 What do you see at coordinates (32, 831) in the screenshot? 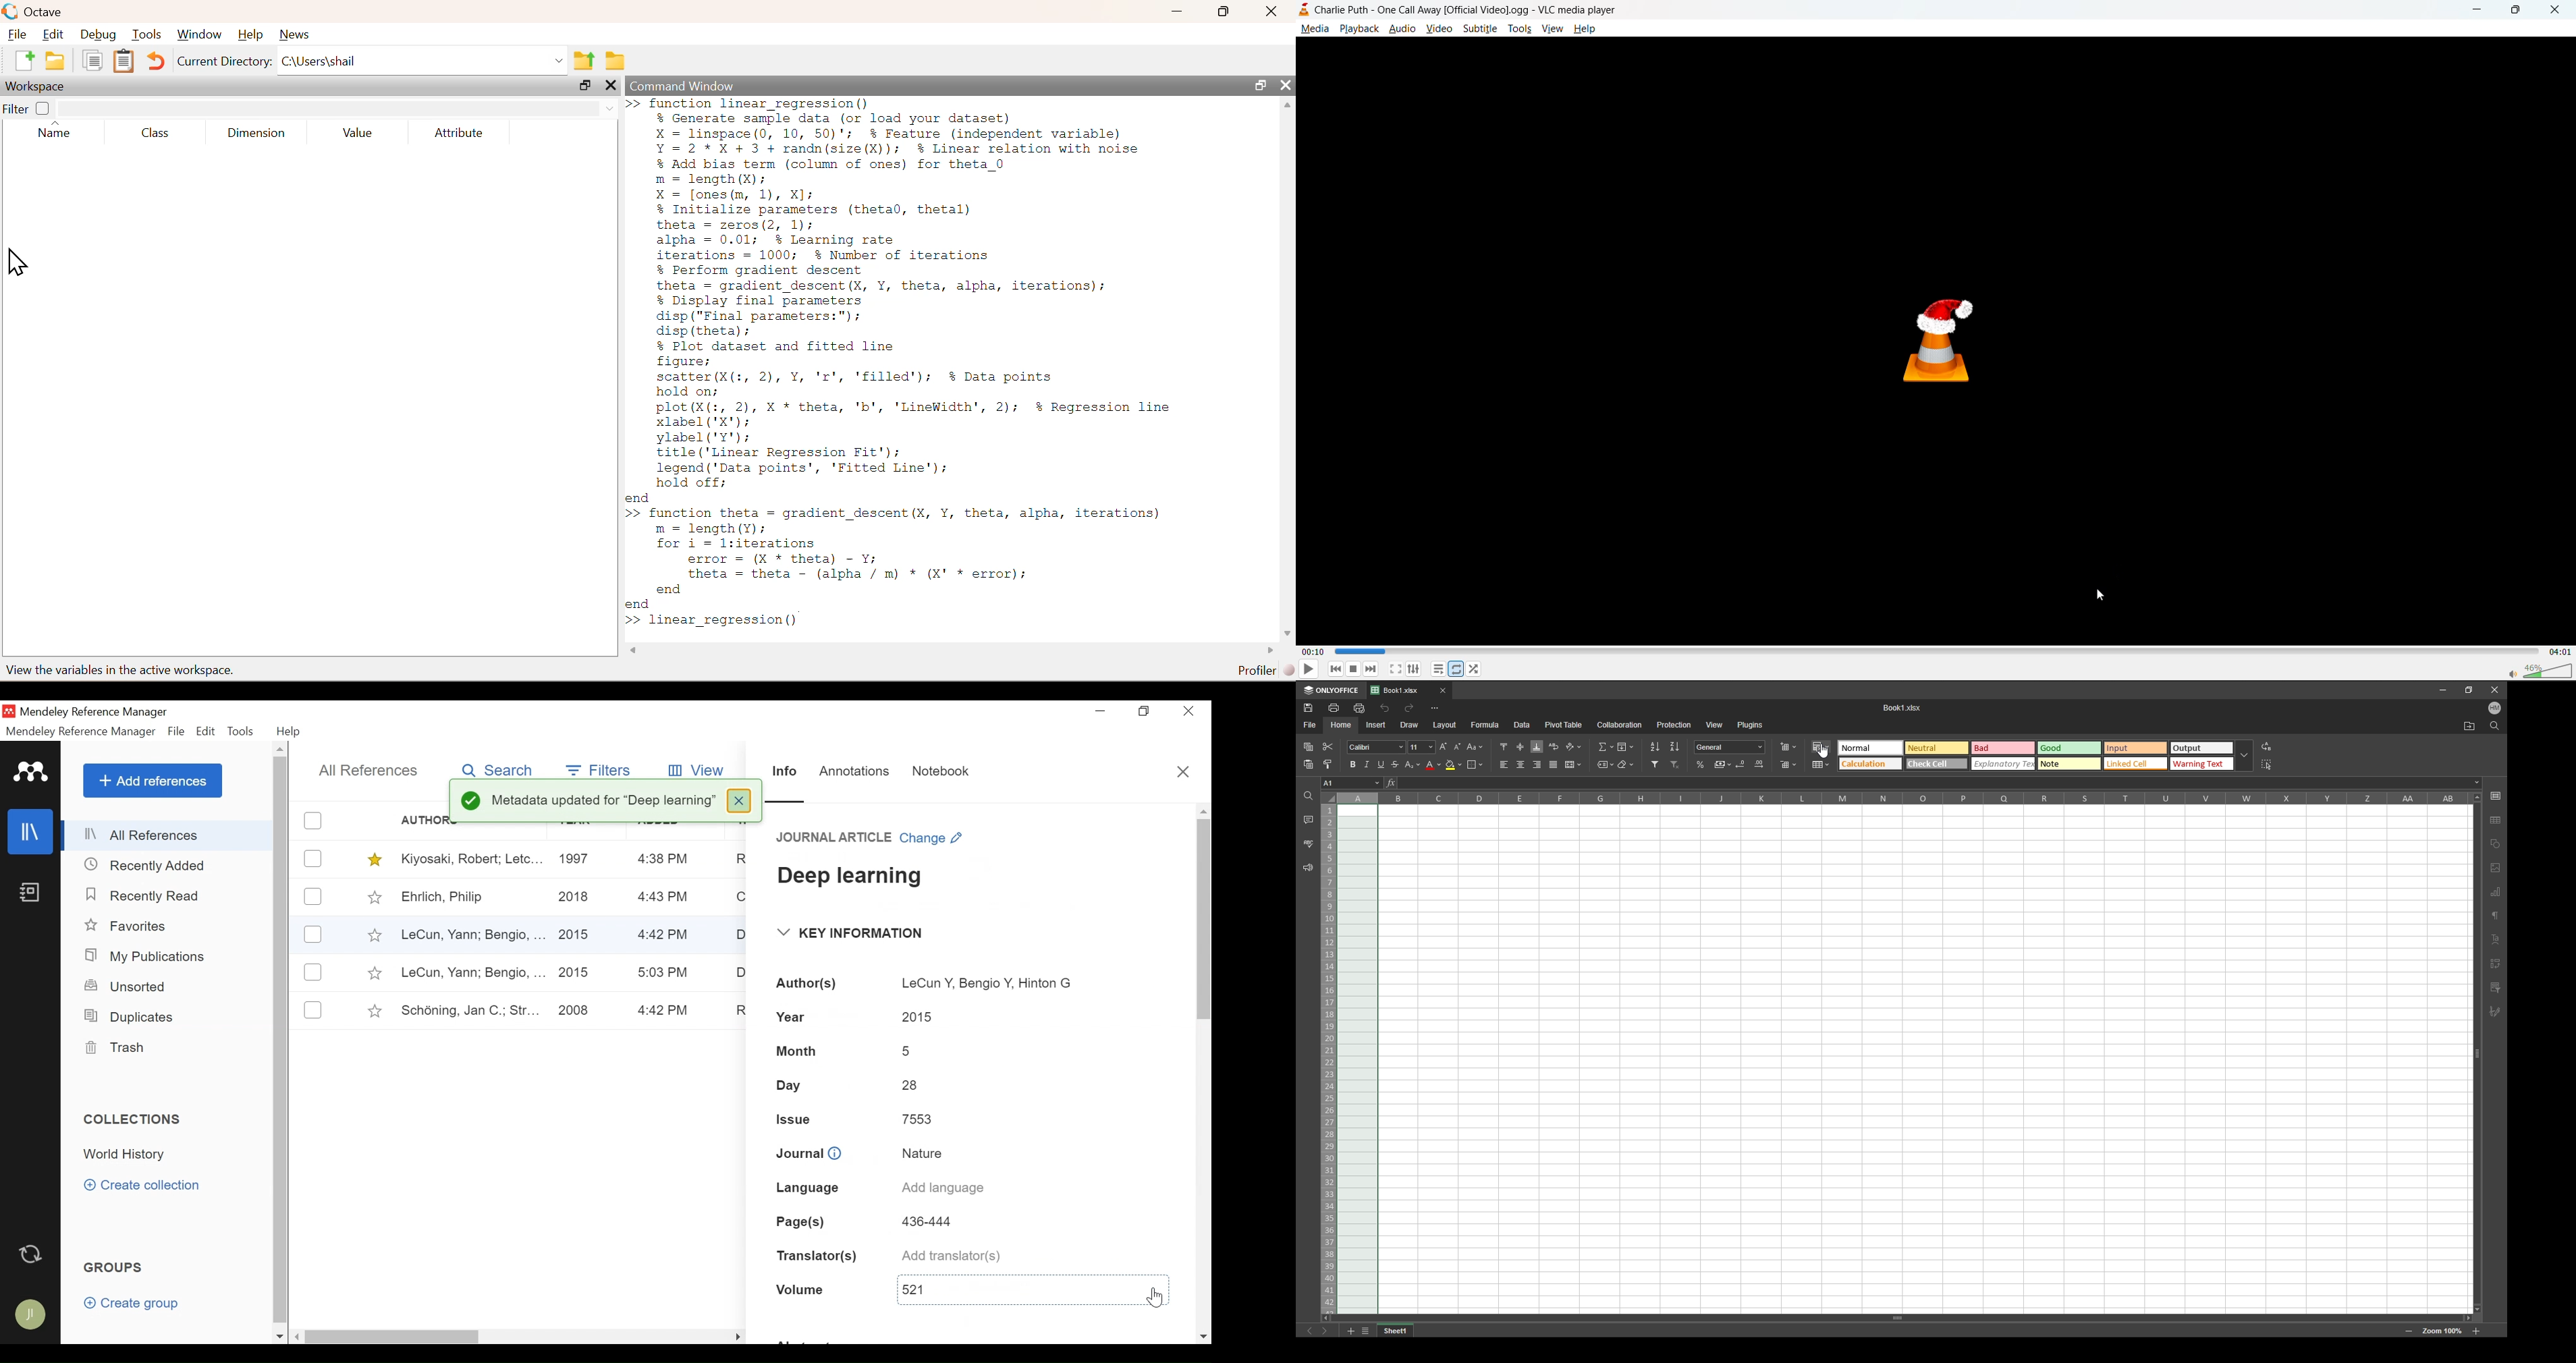
I see `Library` at bounding box center [32, 831].